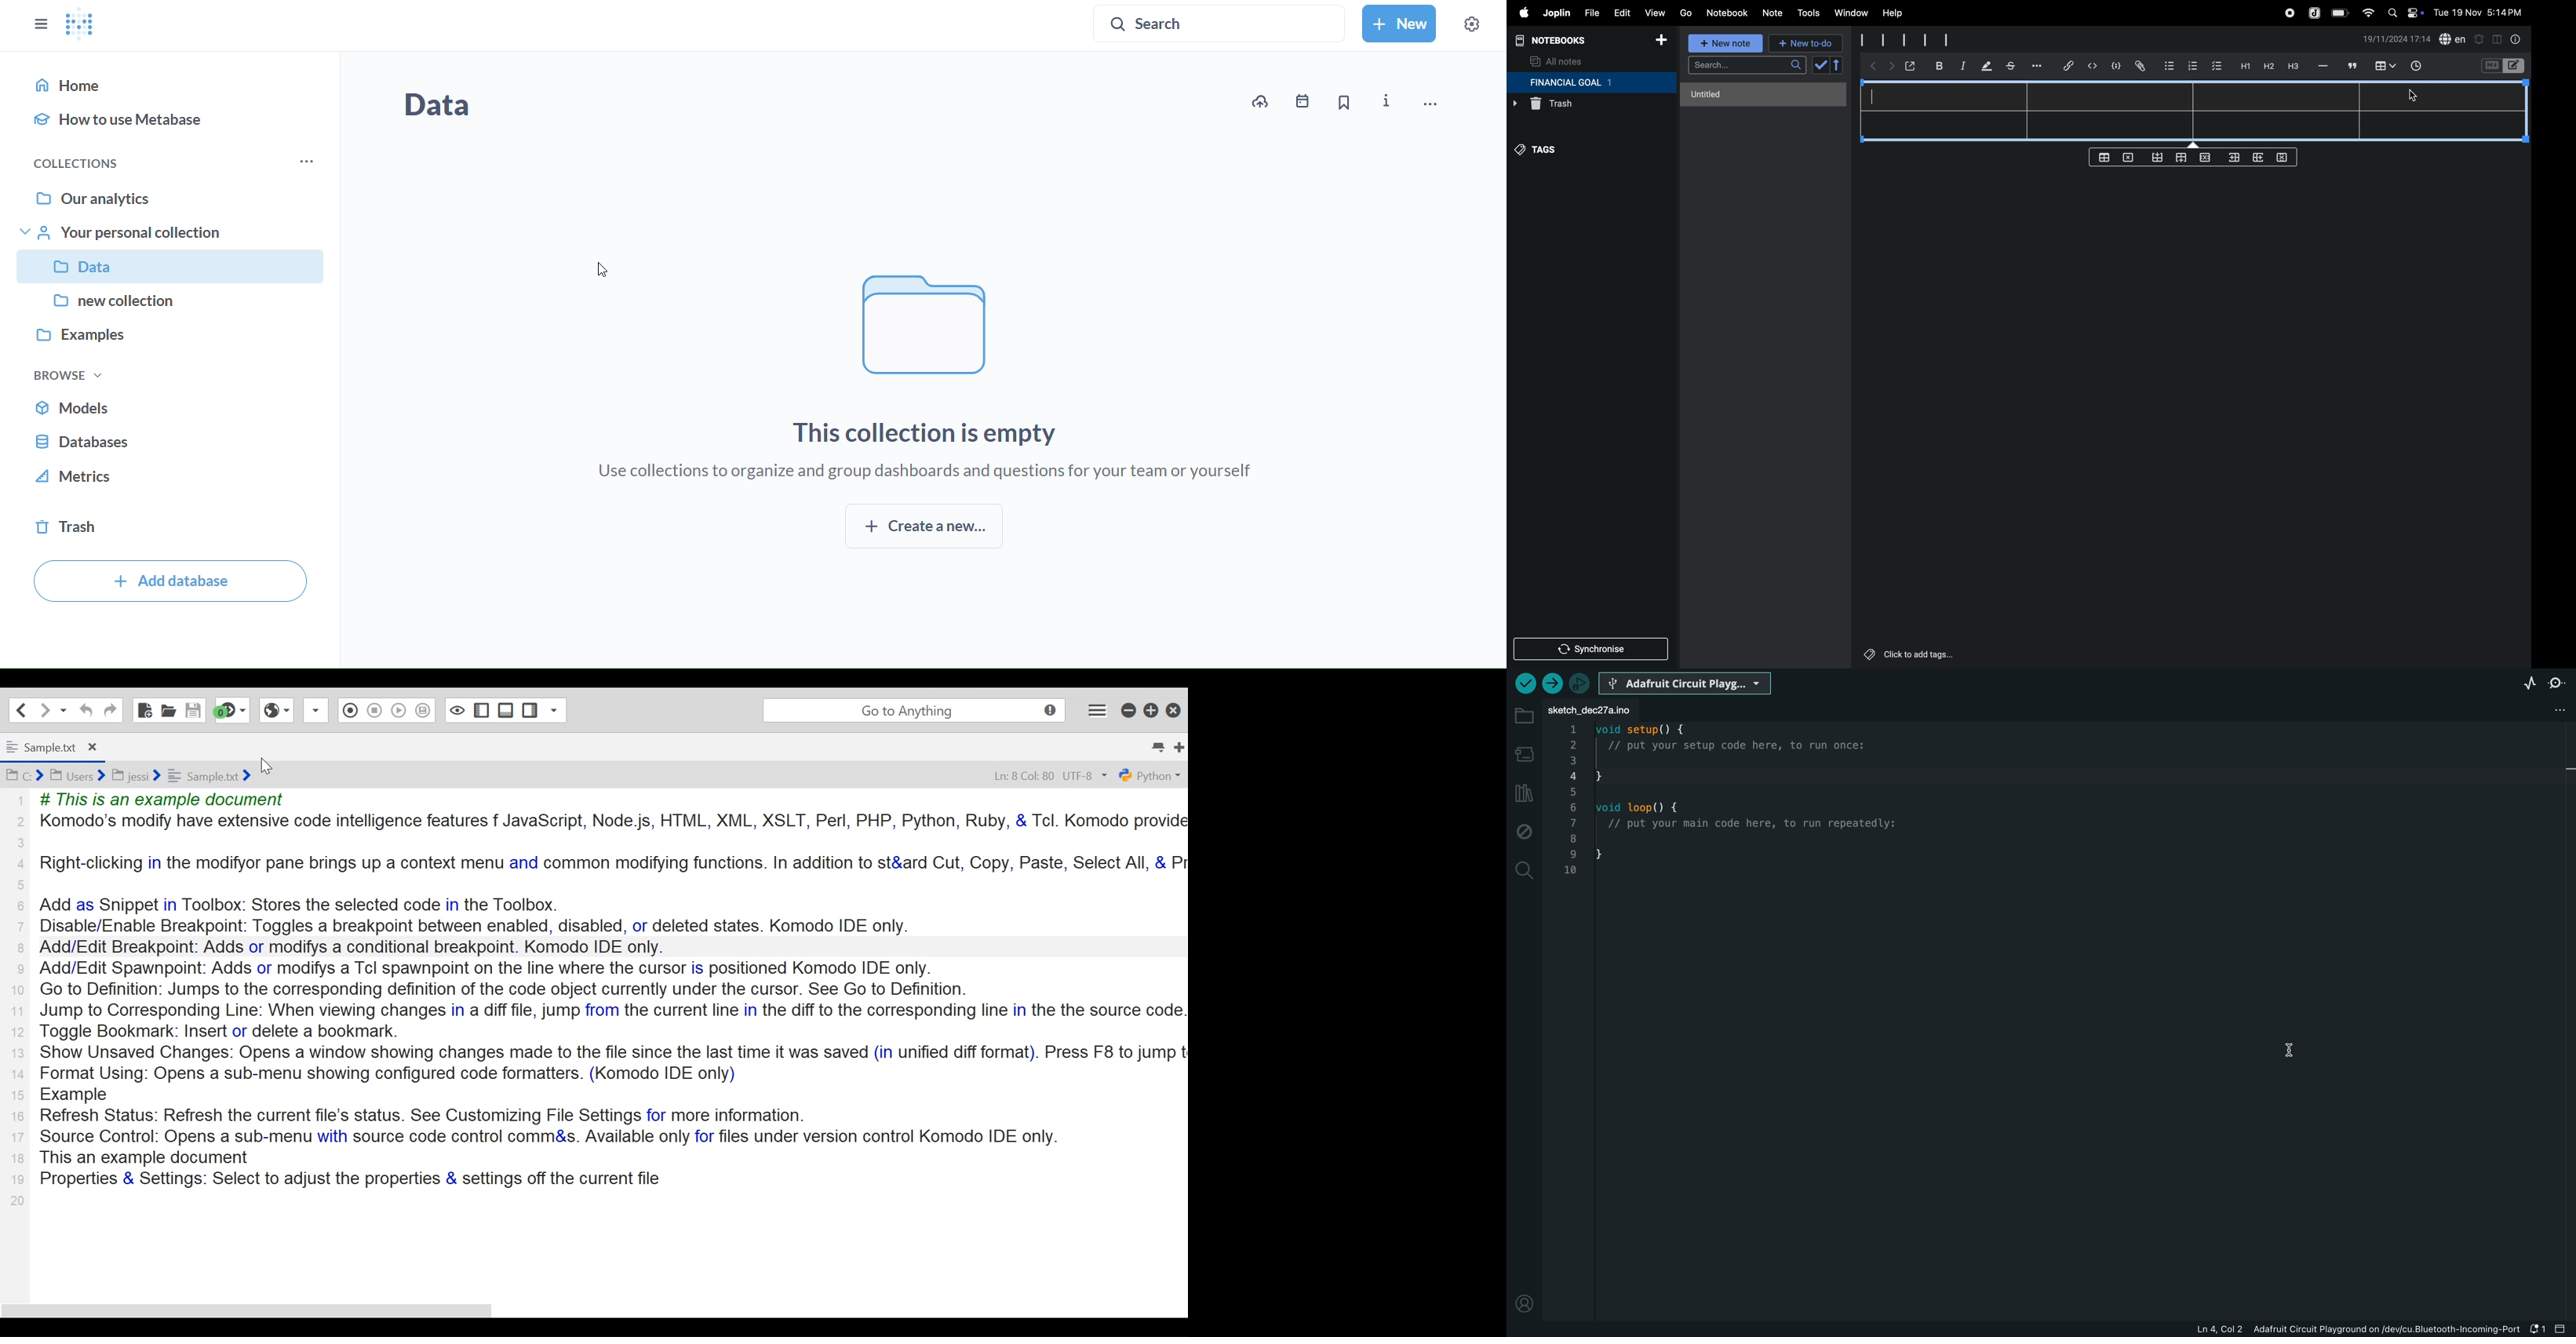 The height and width of the screenshot is (1344, 2576). I want to click on time, so click(2422, 67).